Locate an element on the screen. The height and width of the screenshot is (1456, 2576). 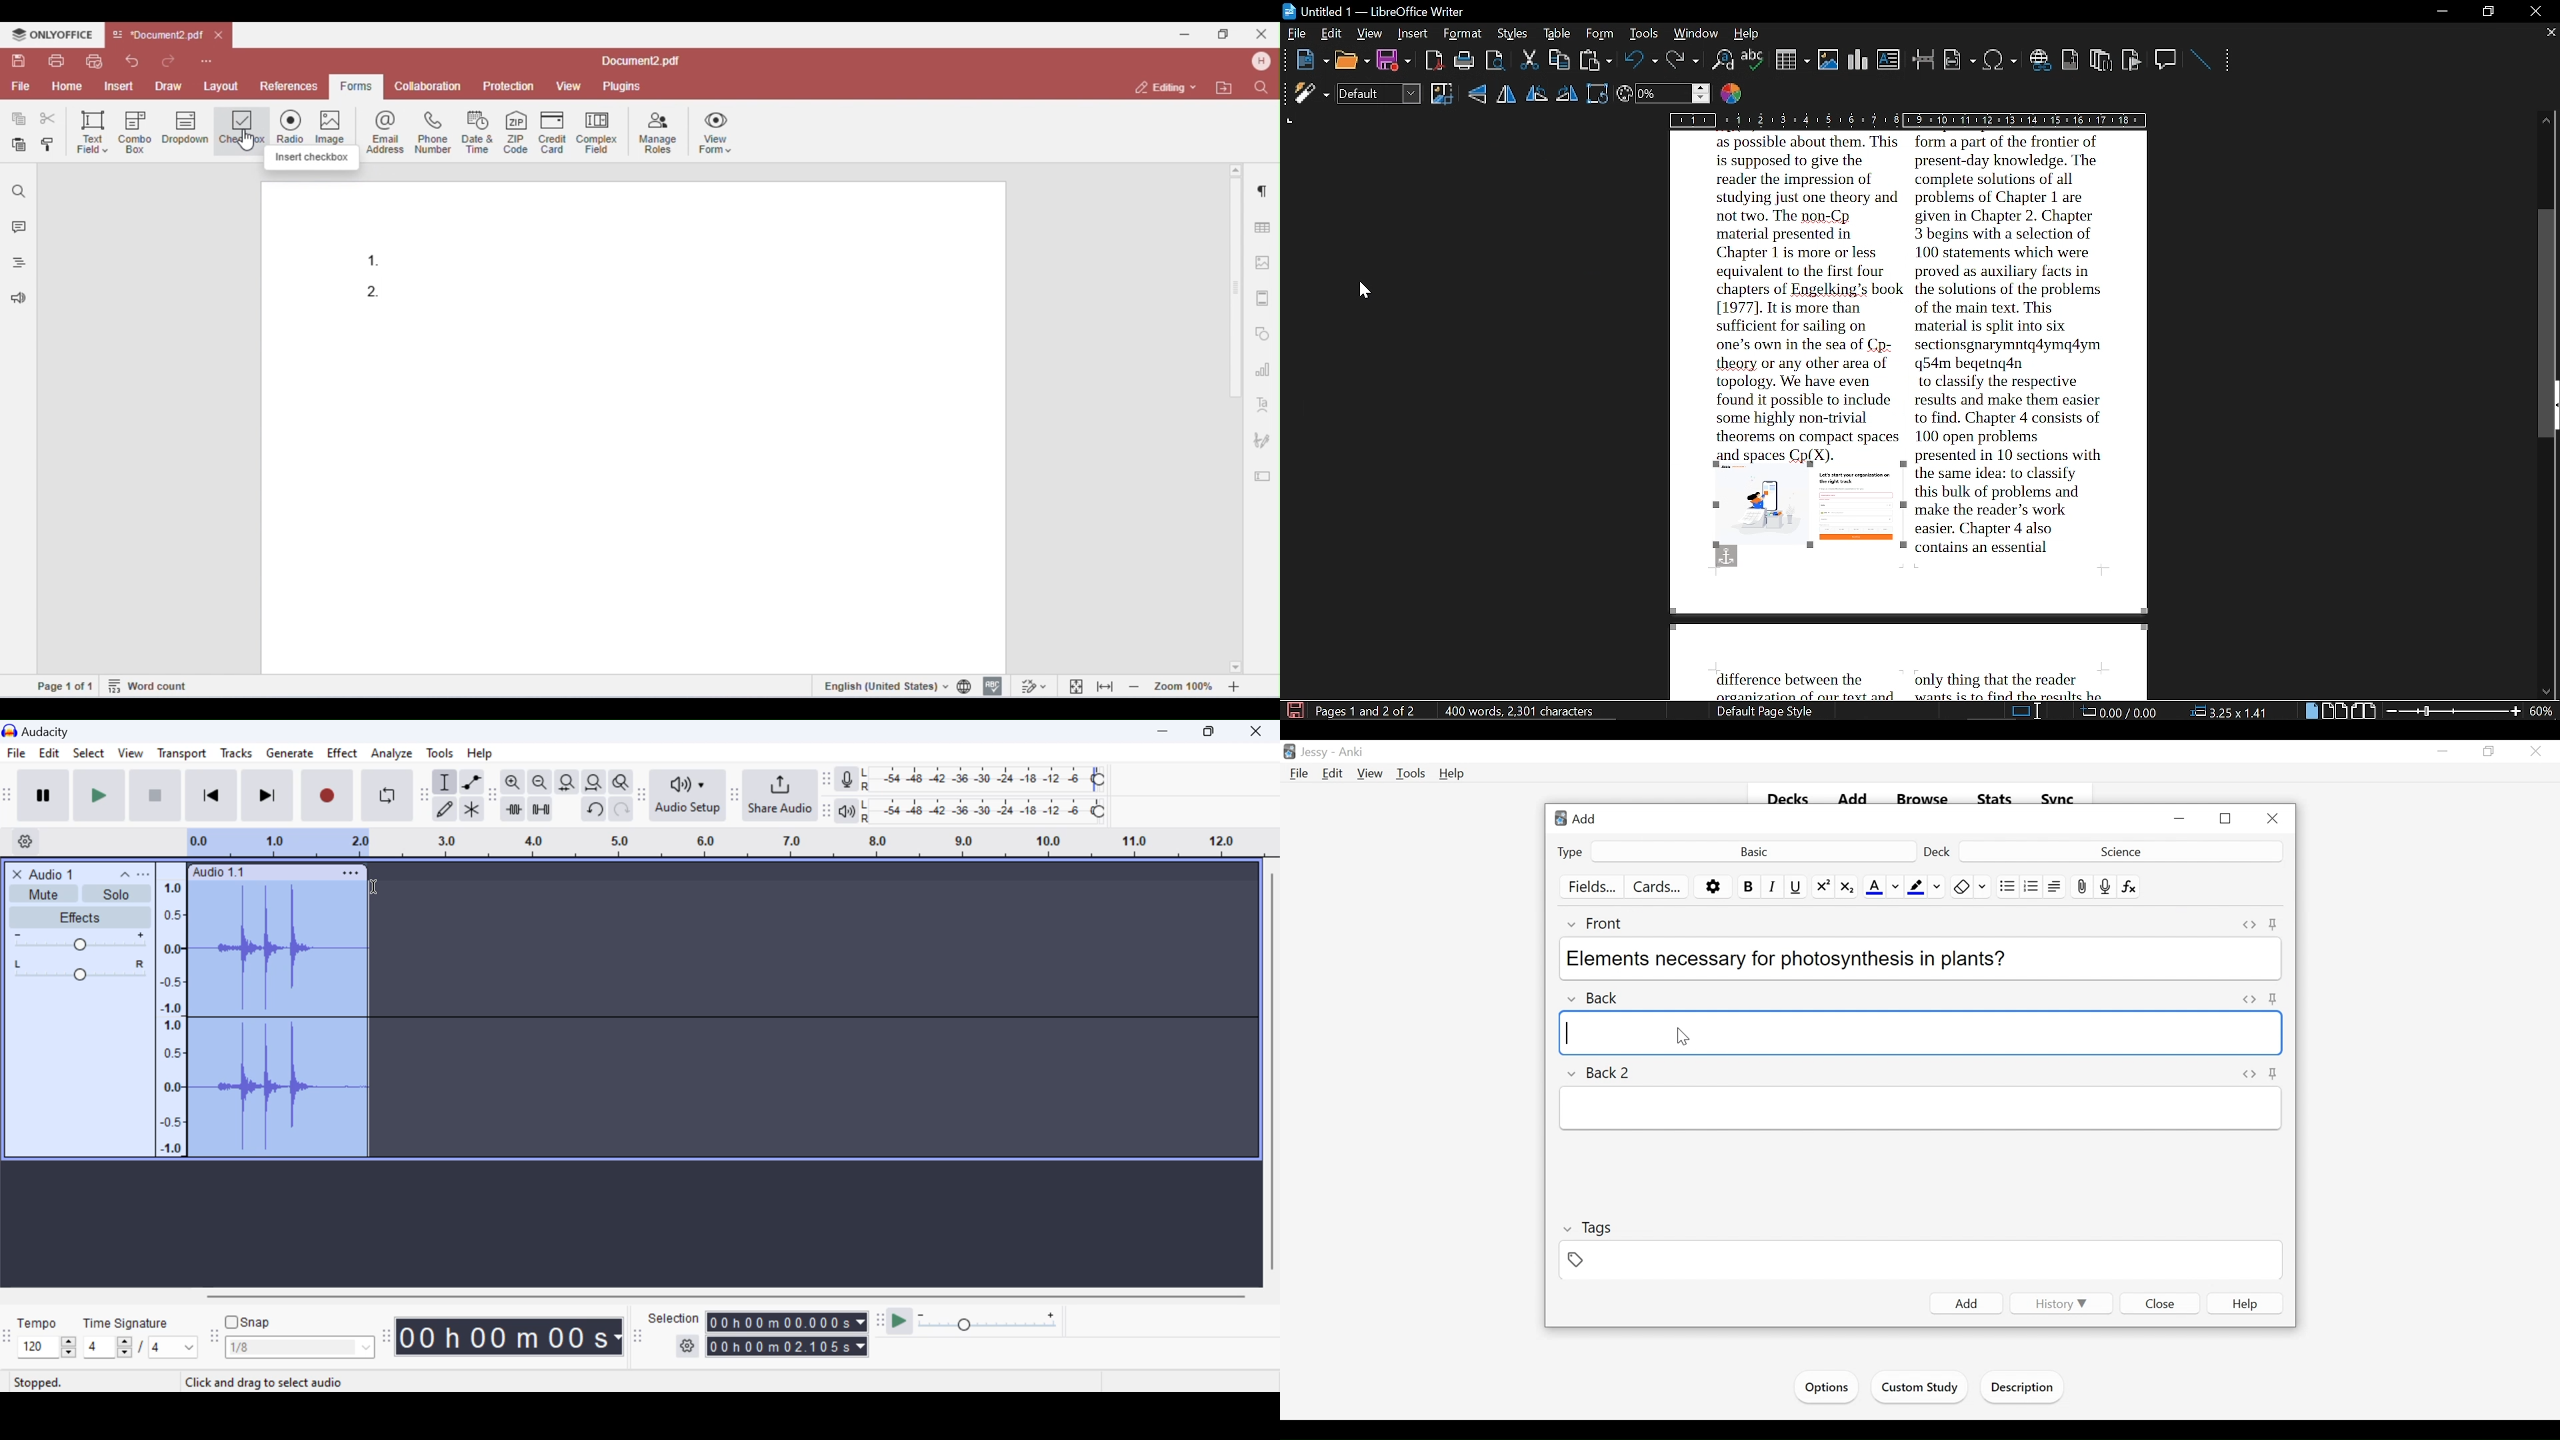
Application Tip is located at coordinates (313, 1381).